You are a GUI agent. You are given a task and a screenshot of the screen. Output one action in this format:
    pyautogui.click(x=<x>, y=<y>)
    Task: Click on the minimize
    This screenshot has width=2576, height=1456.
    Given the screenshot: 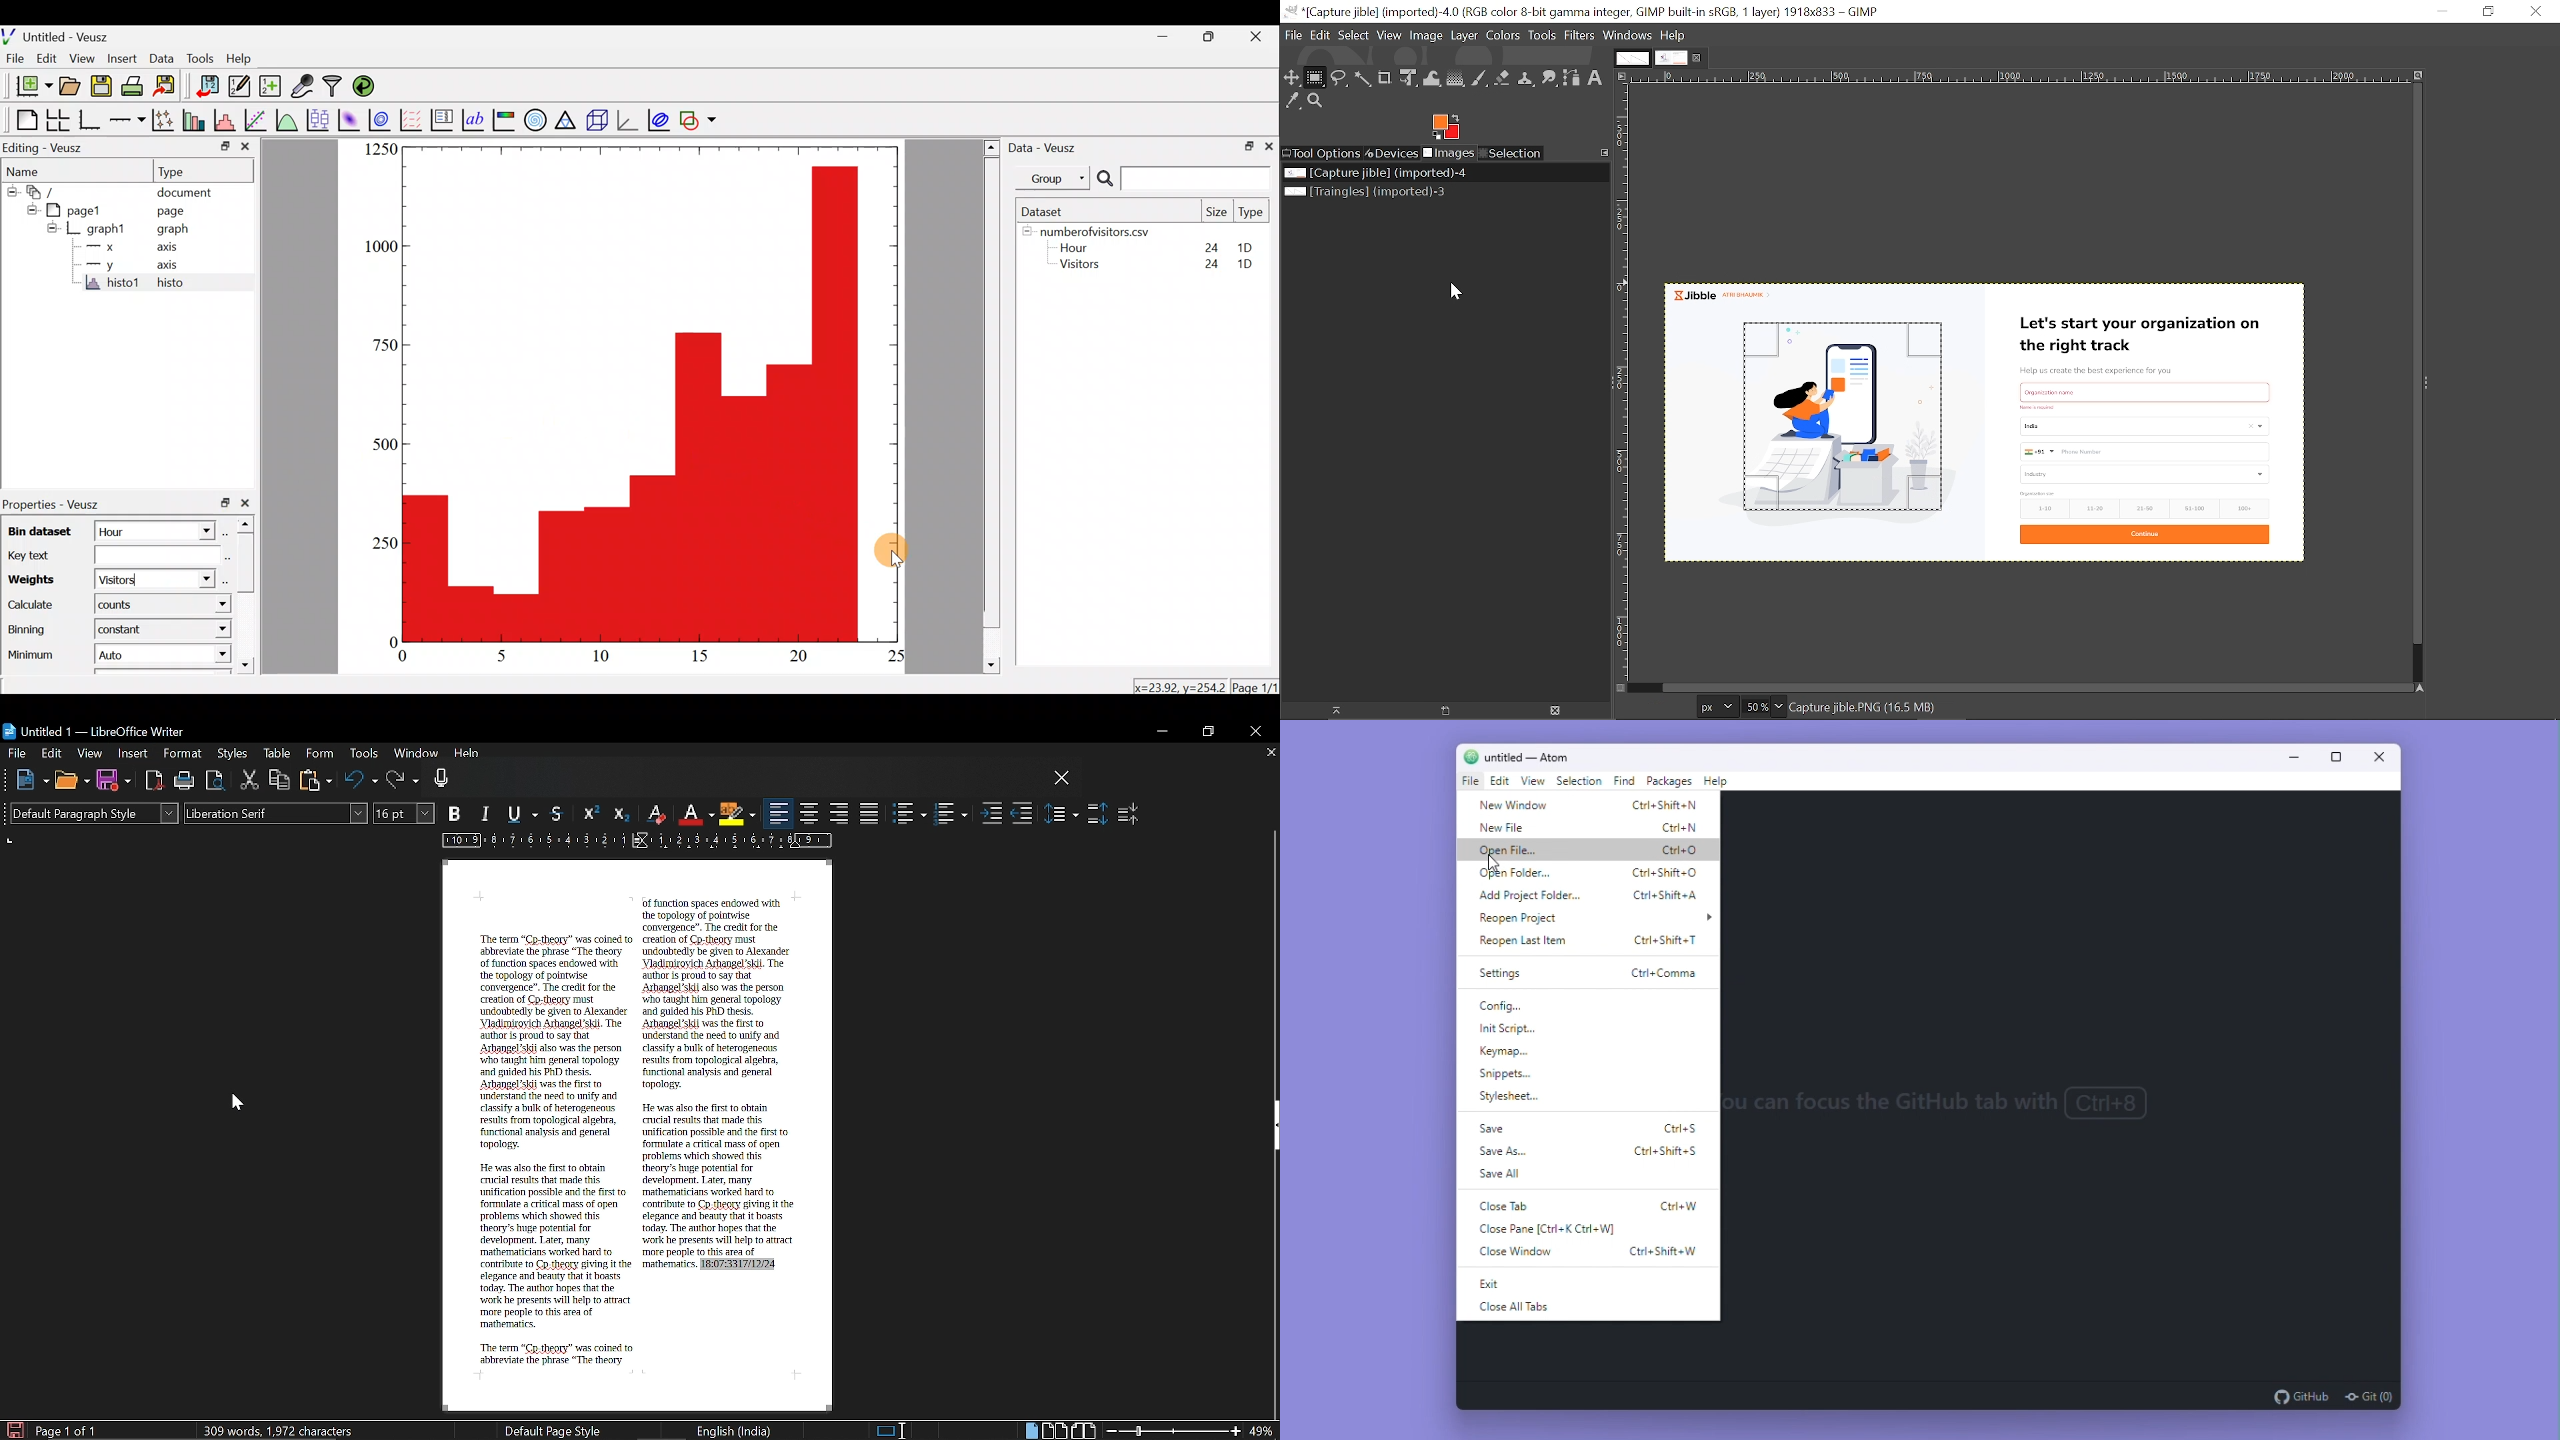 What is the action you would take?
    pyautogui.click(x=1163, y=38)
    